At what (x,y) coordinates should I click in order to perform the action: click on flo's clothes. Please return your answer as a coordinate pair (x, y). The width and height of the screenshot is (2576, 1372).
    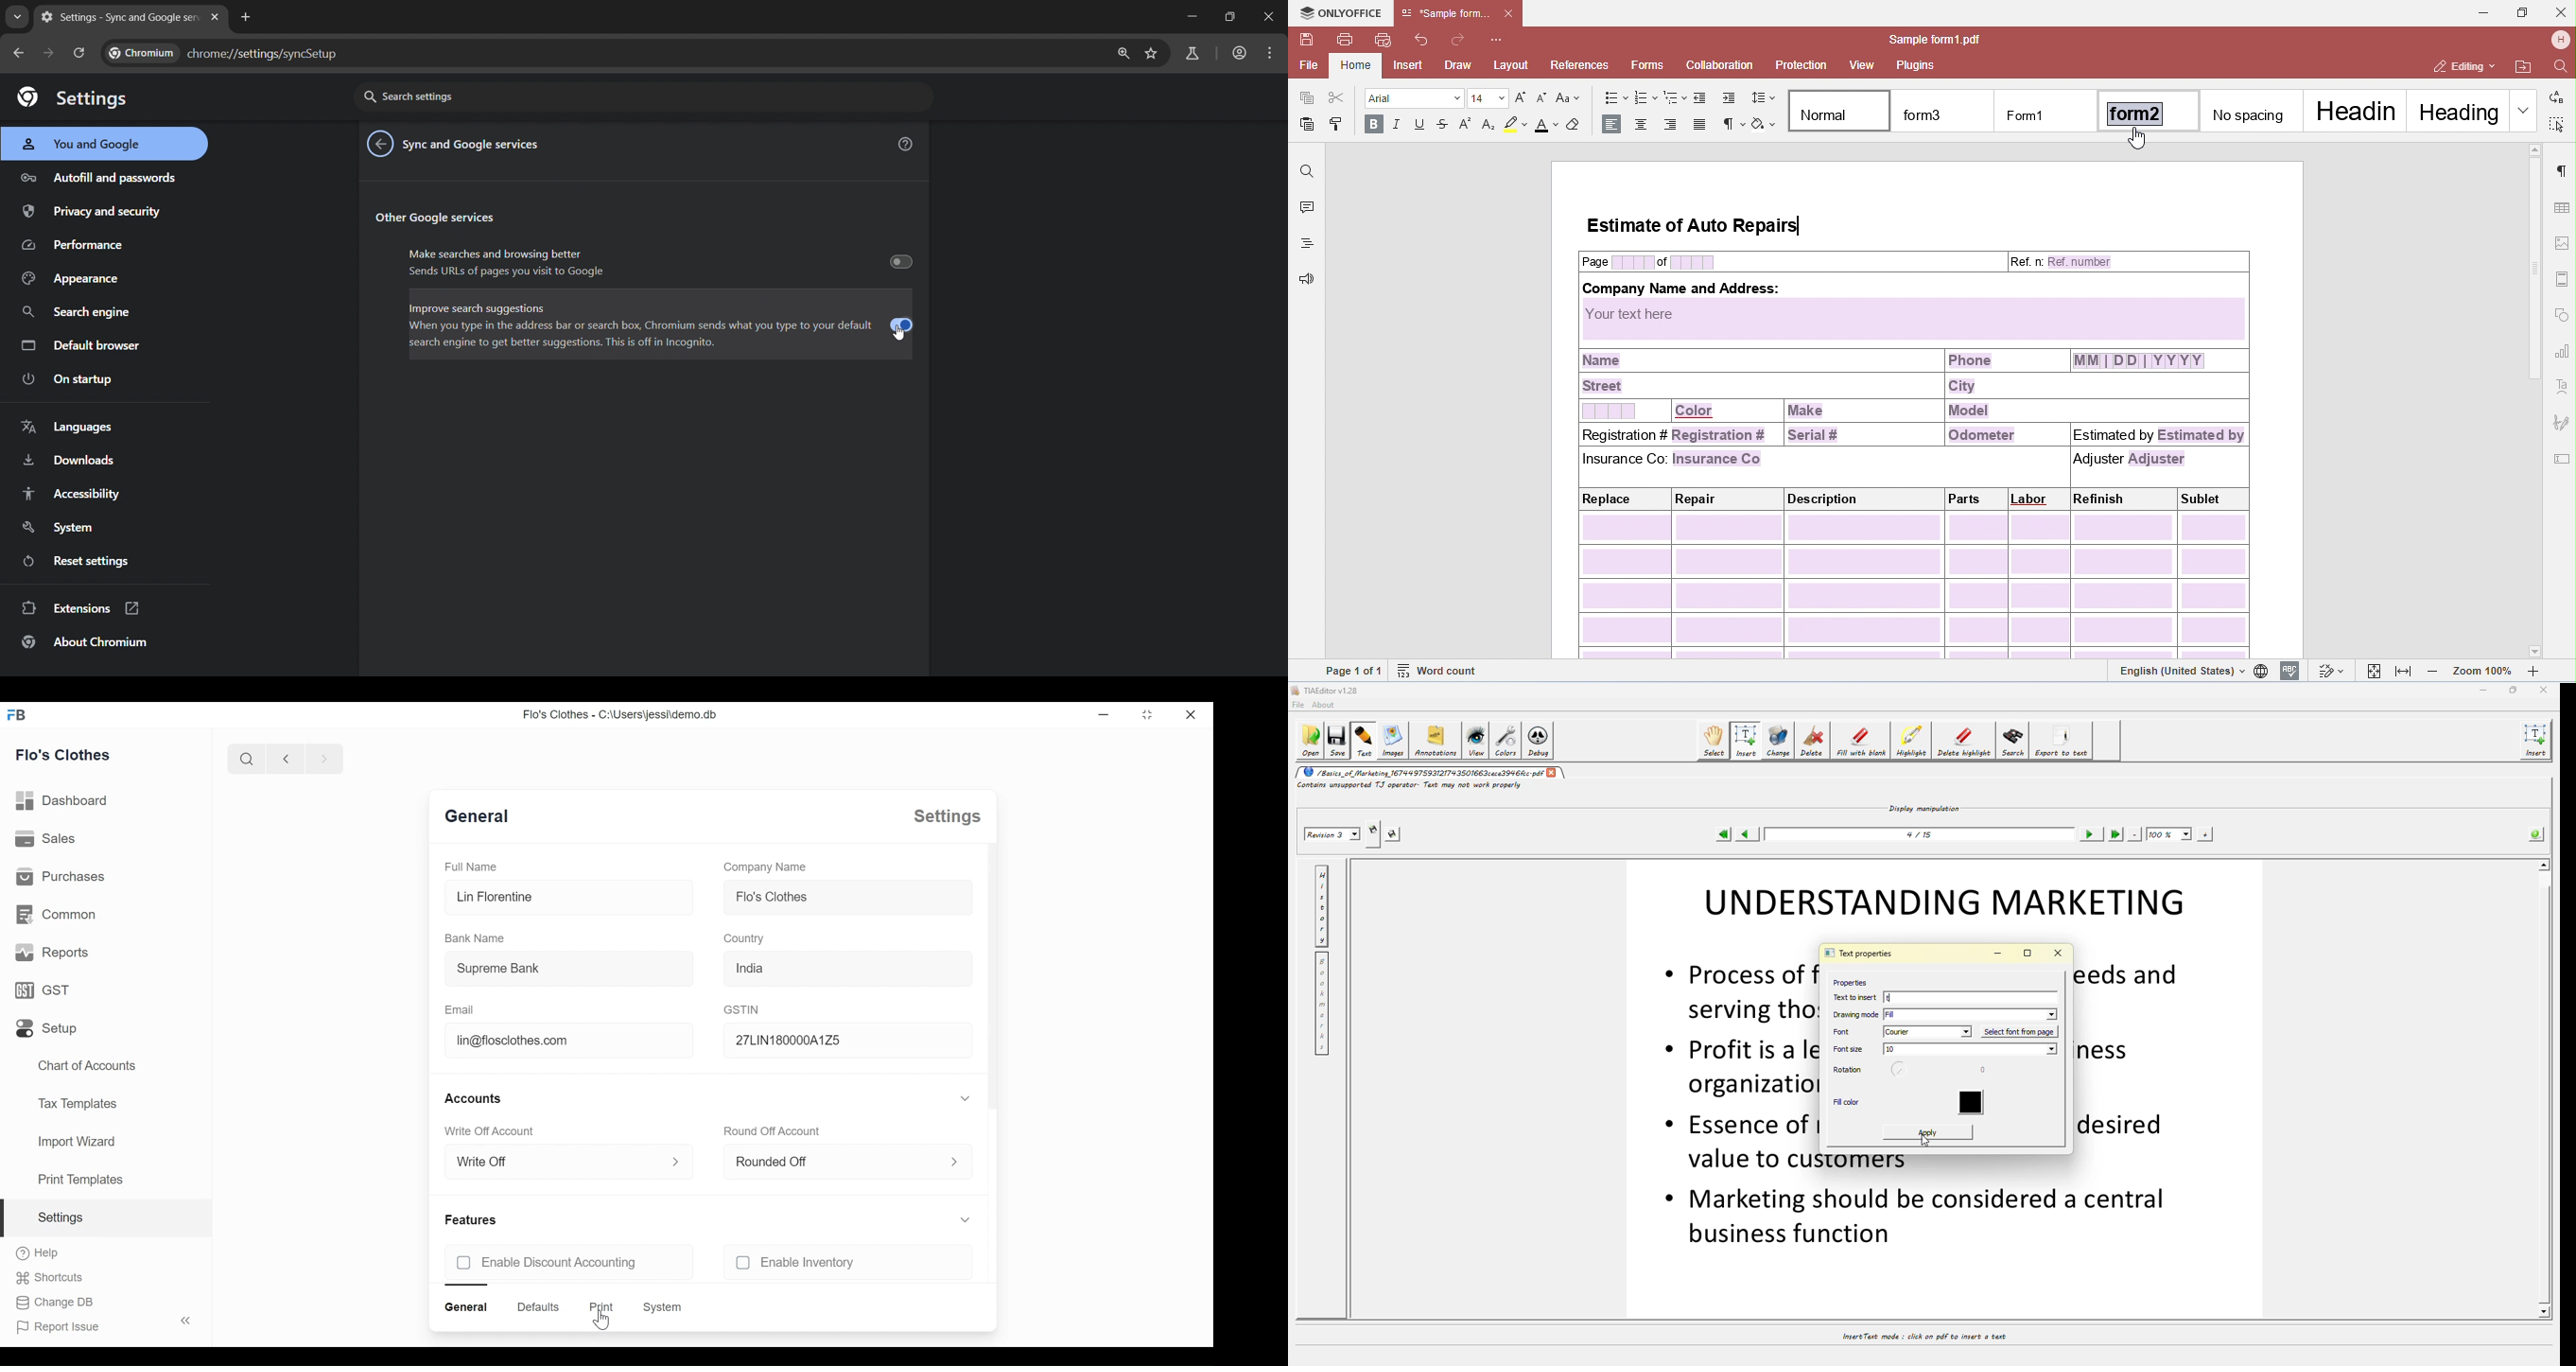
    Looking at the image, I should click on (63, 754).